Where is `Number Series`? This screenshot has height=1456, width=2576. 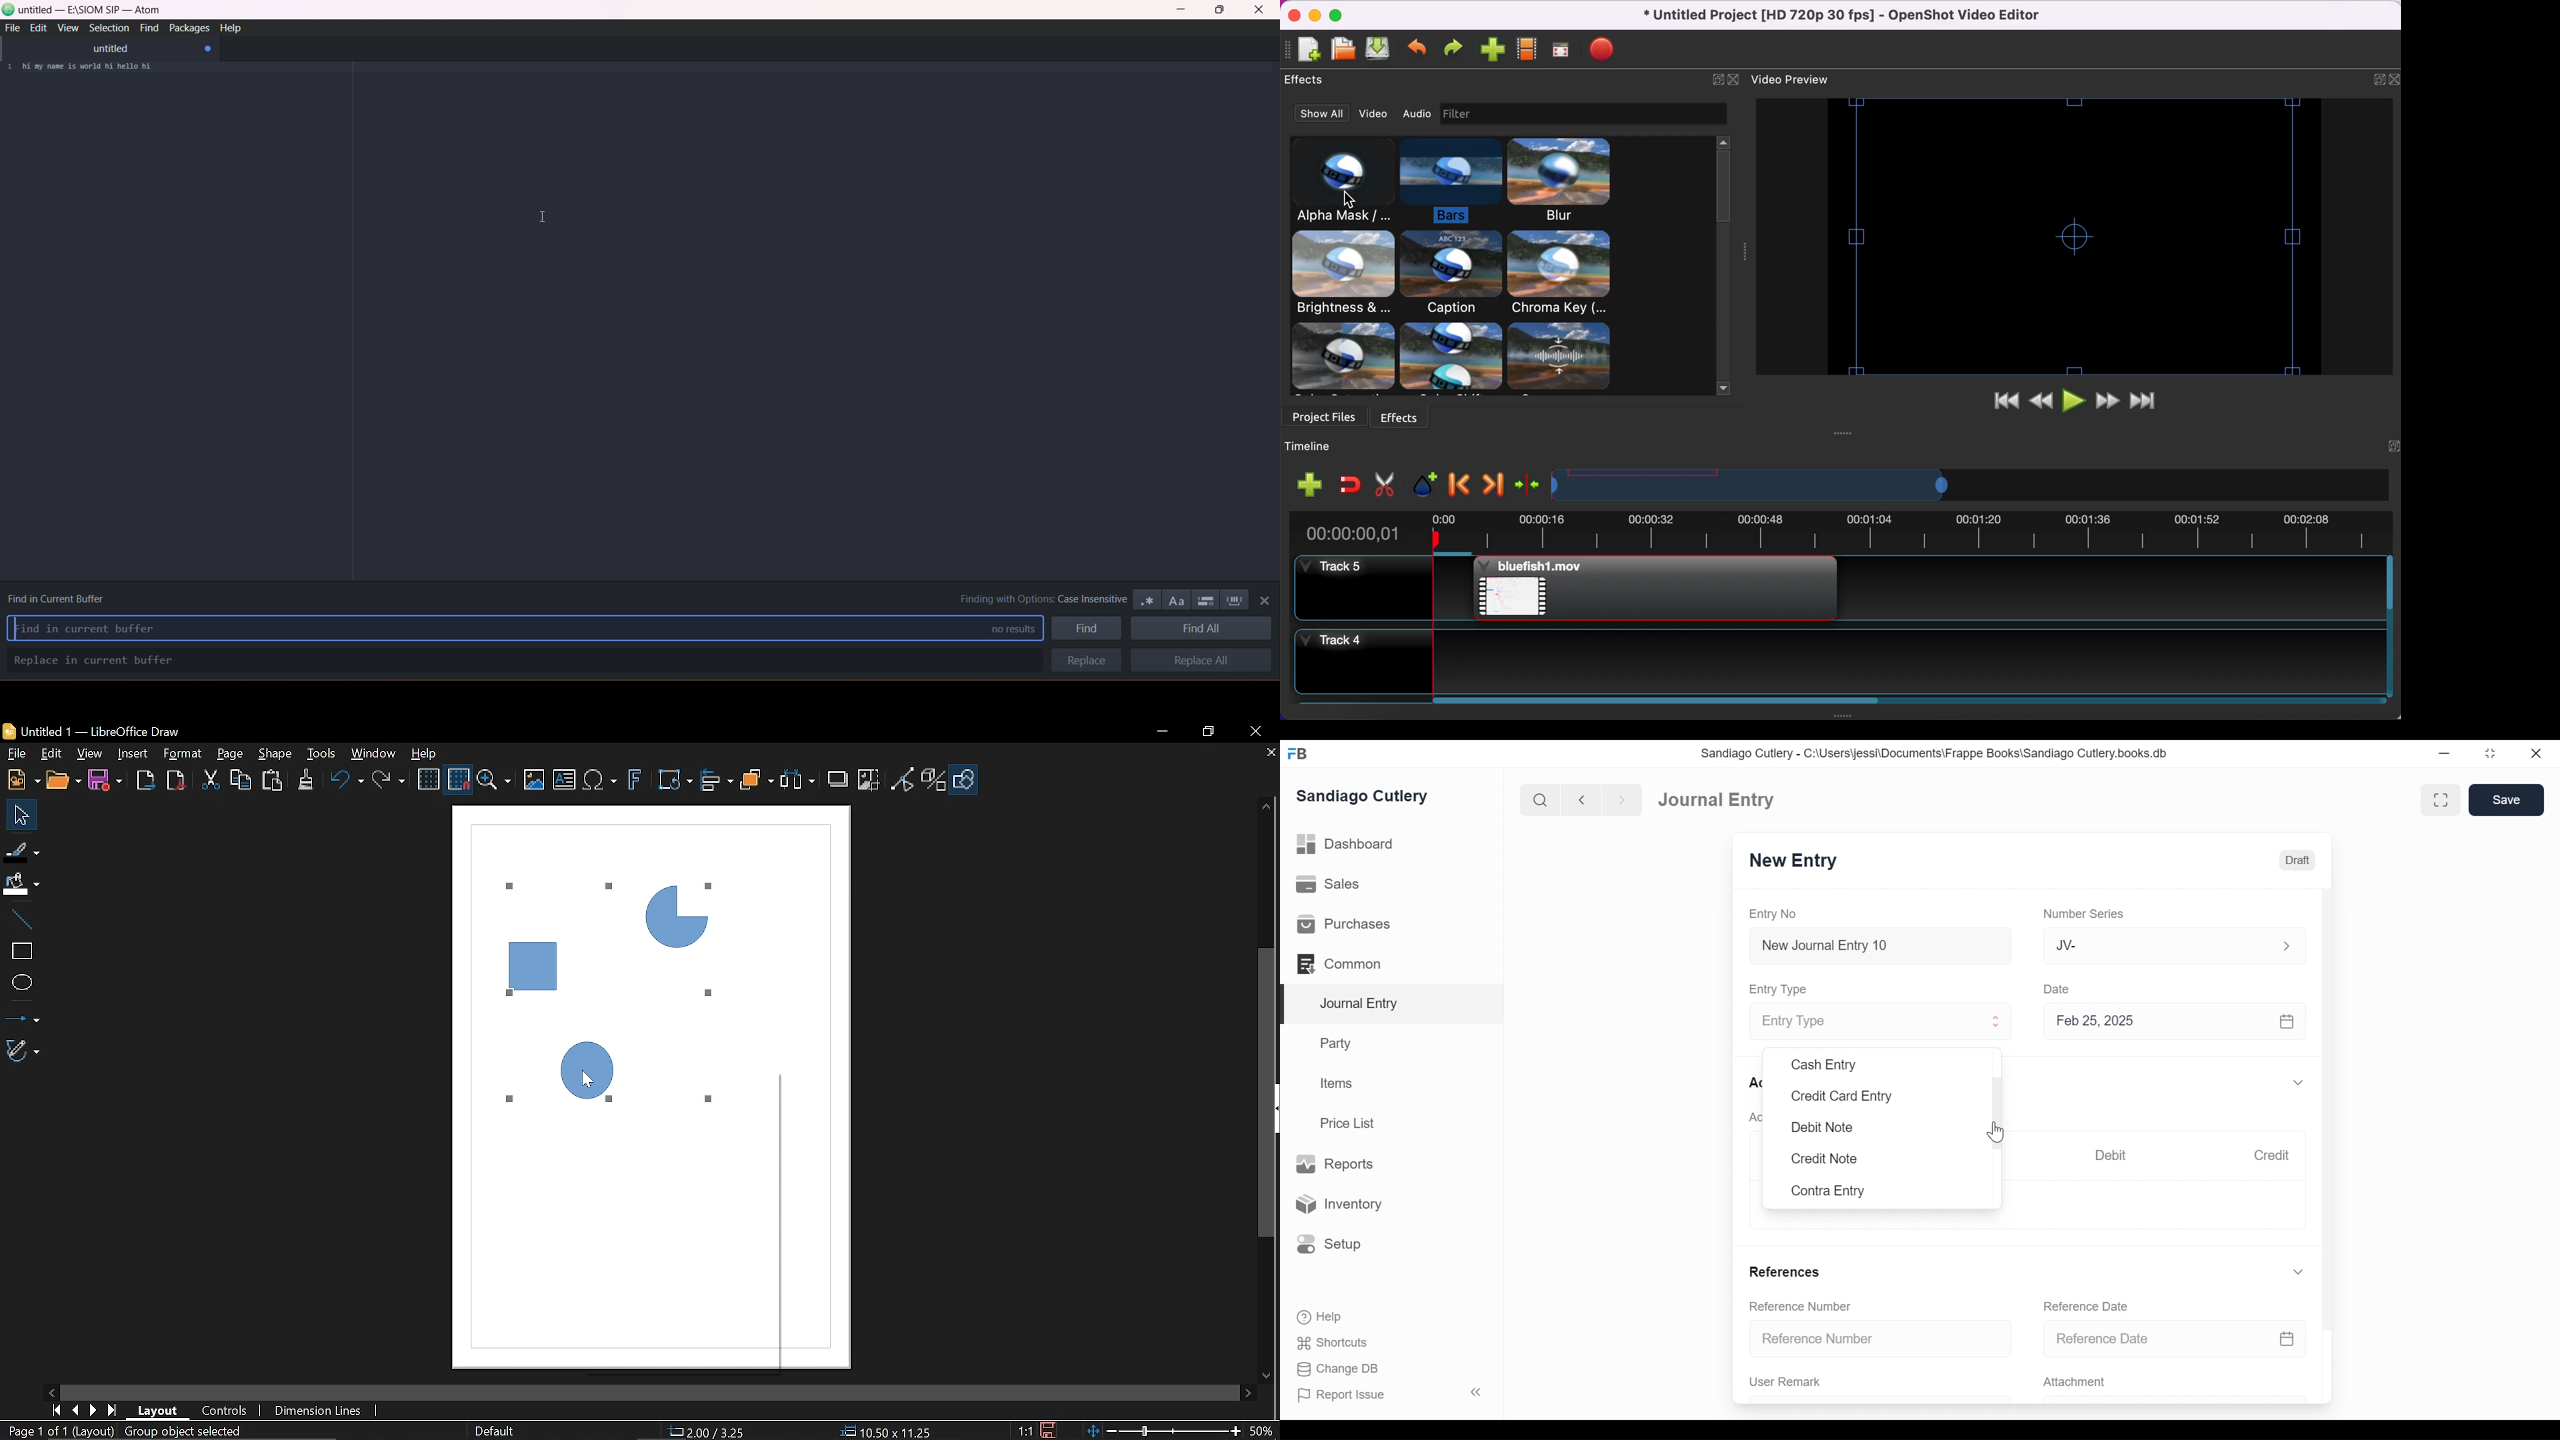 Number Series is located at coordinates (2086, 915).